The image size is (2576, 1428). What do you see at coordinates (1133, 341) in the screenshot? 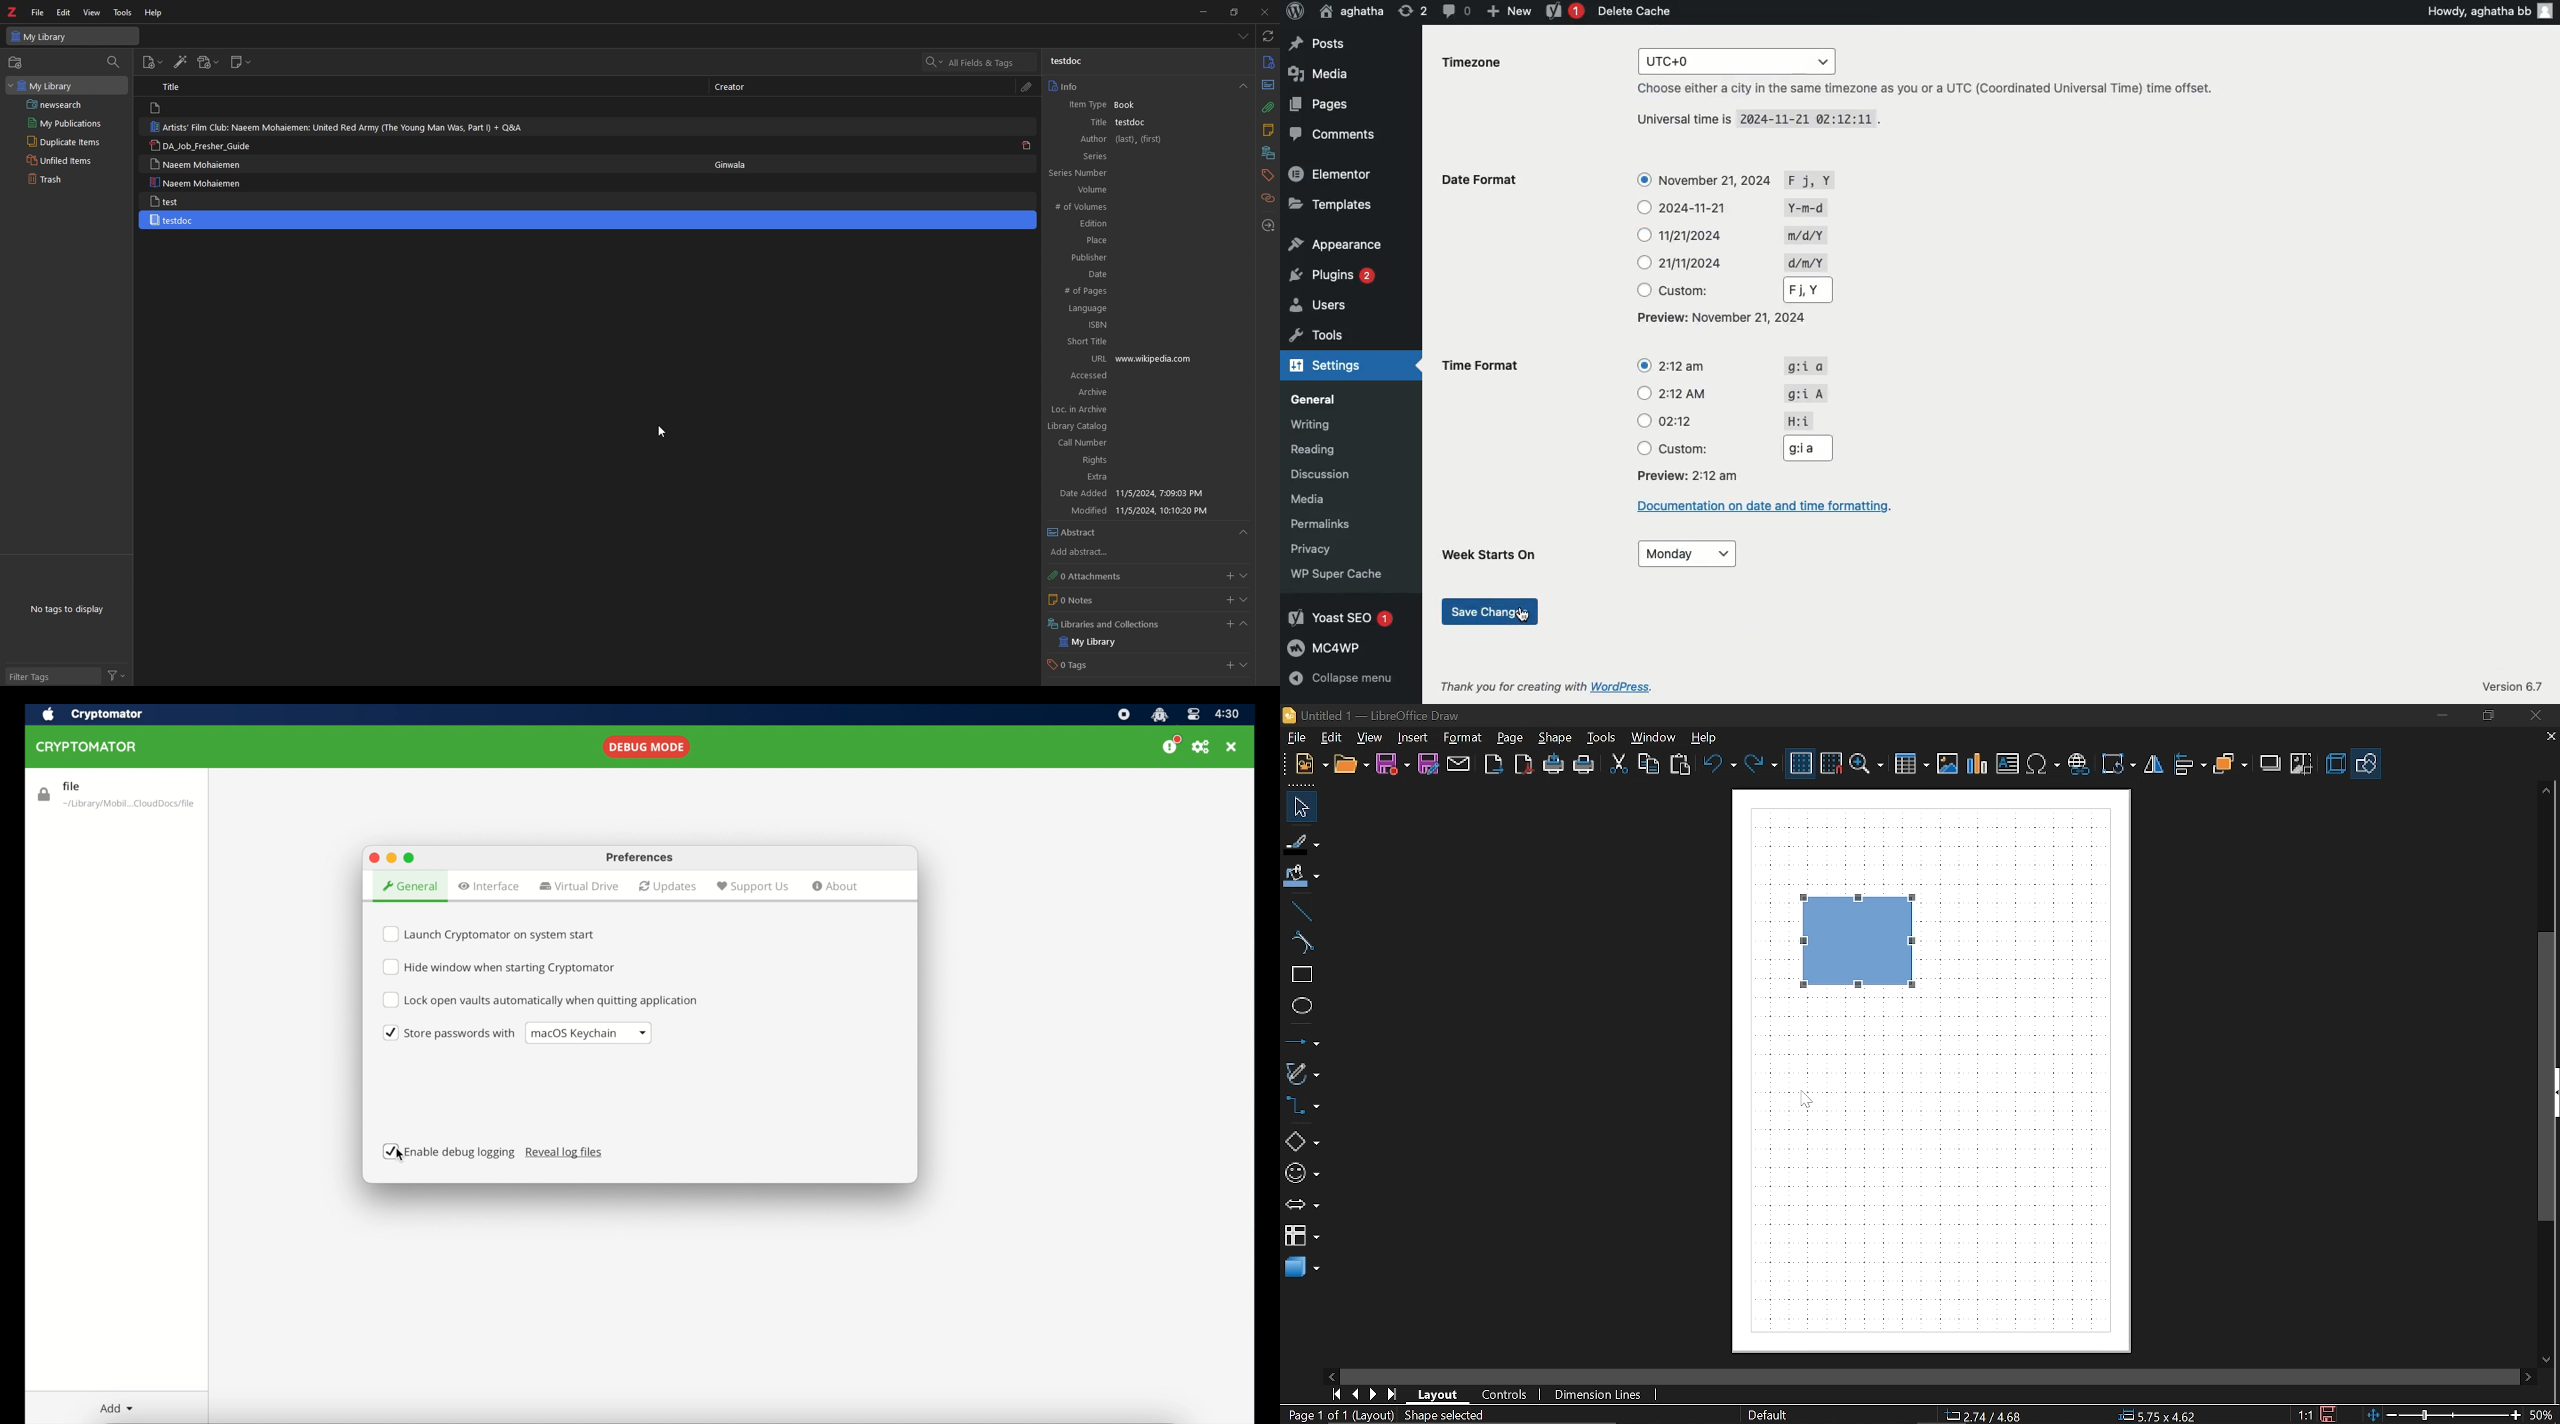
I see `Short Title` at bounding box center [1133, 341].